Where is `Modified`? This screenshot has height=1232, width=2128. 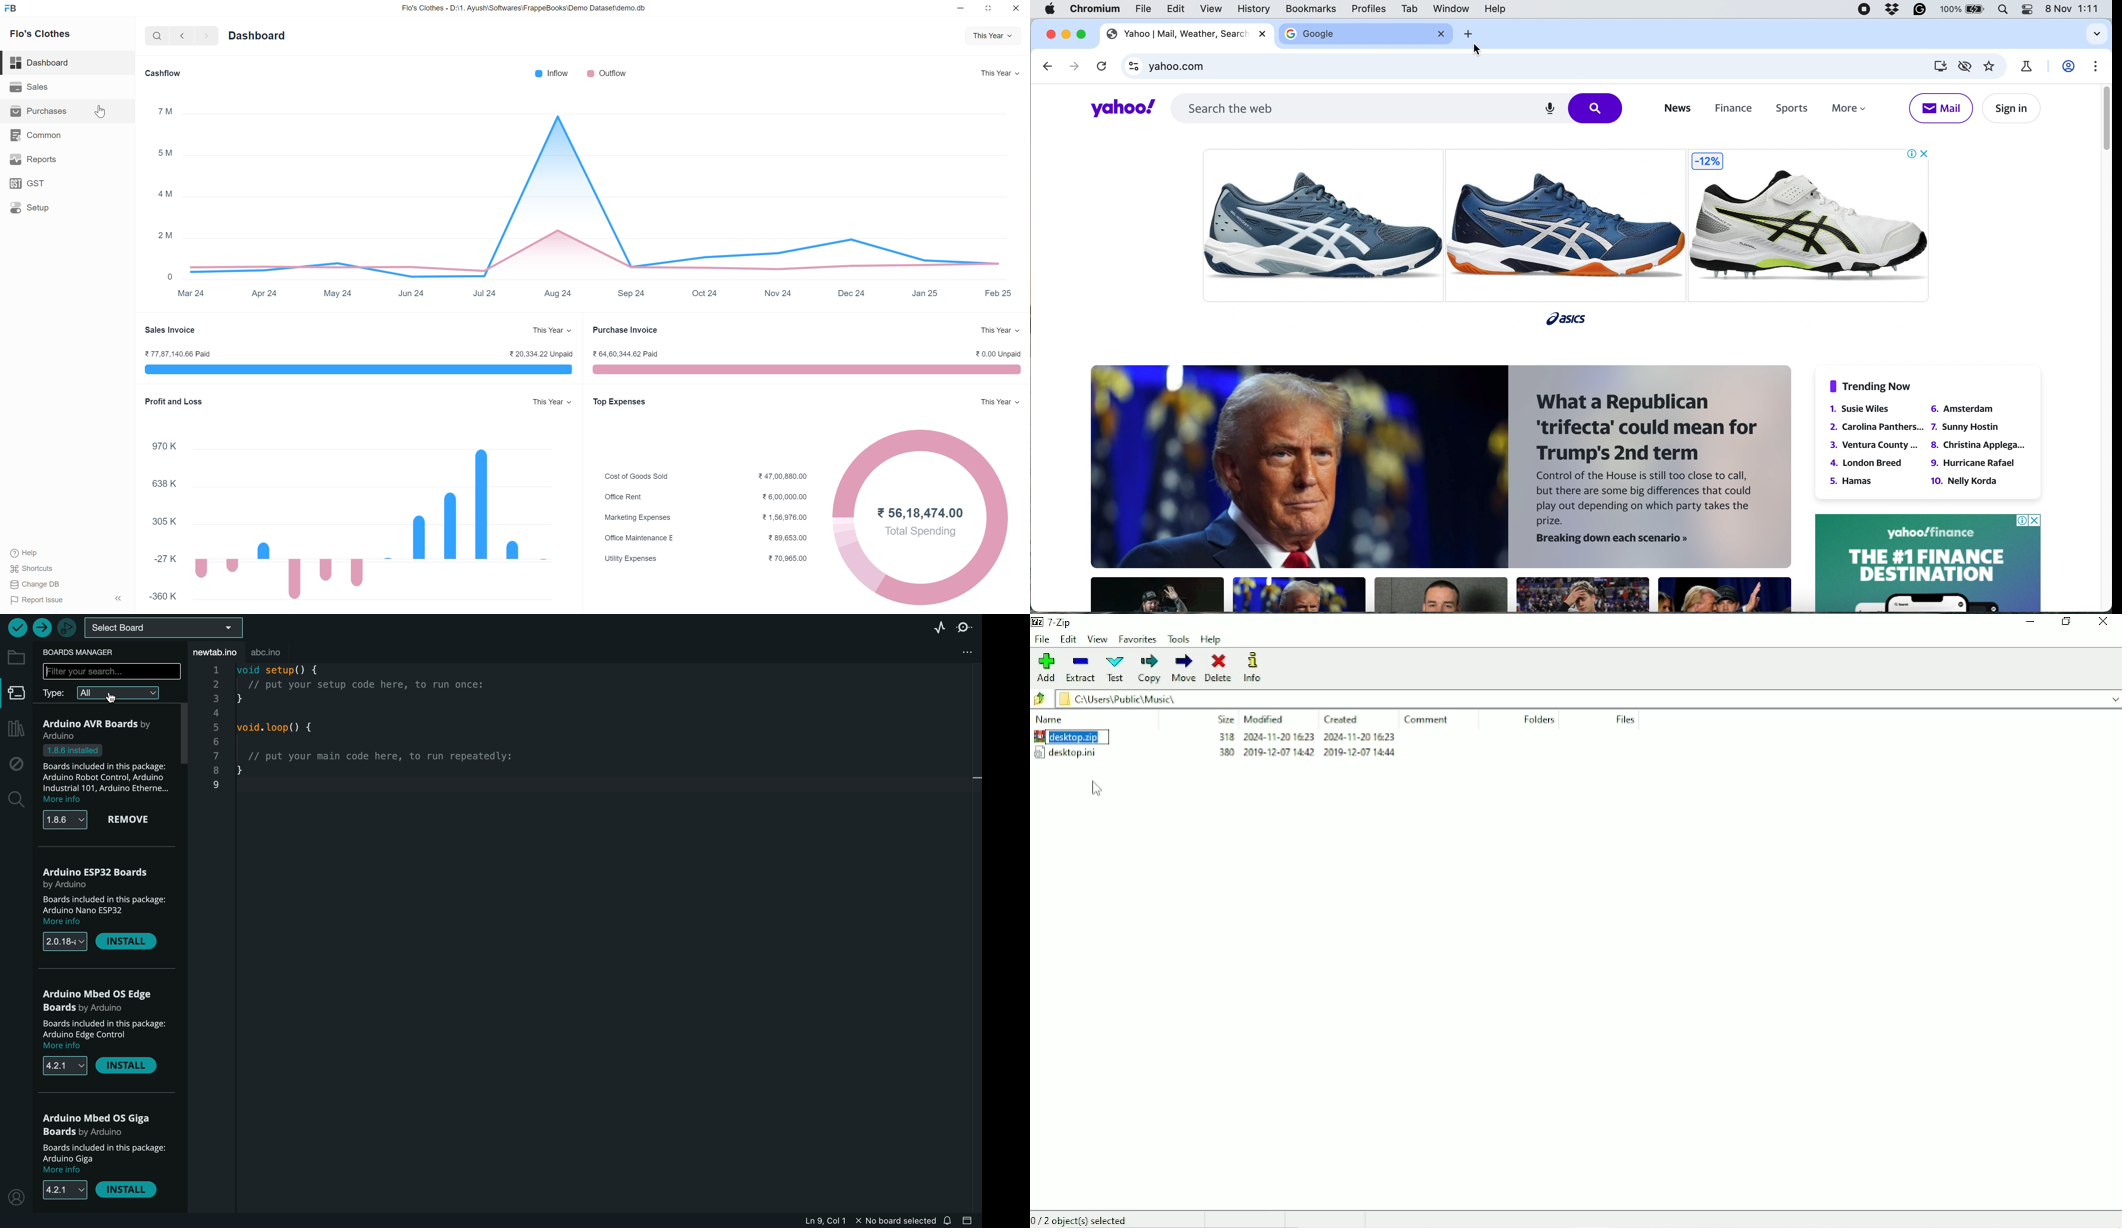 Modified is located at coordinates (1265, 719).